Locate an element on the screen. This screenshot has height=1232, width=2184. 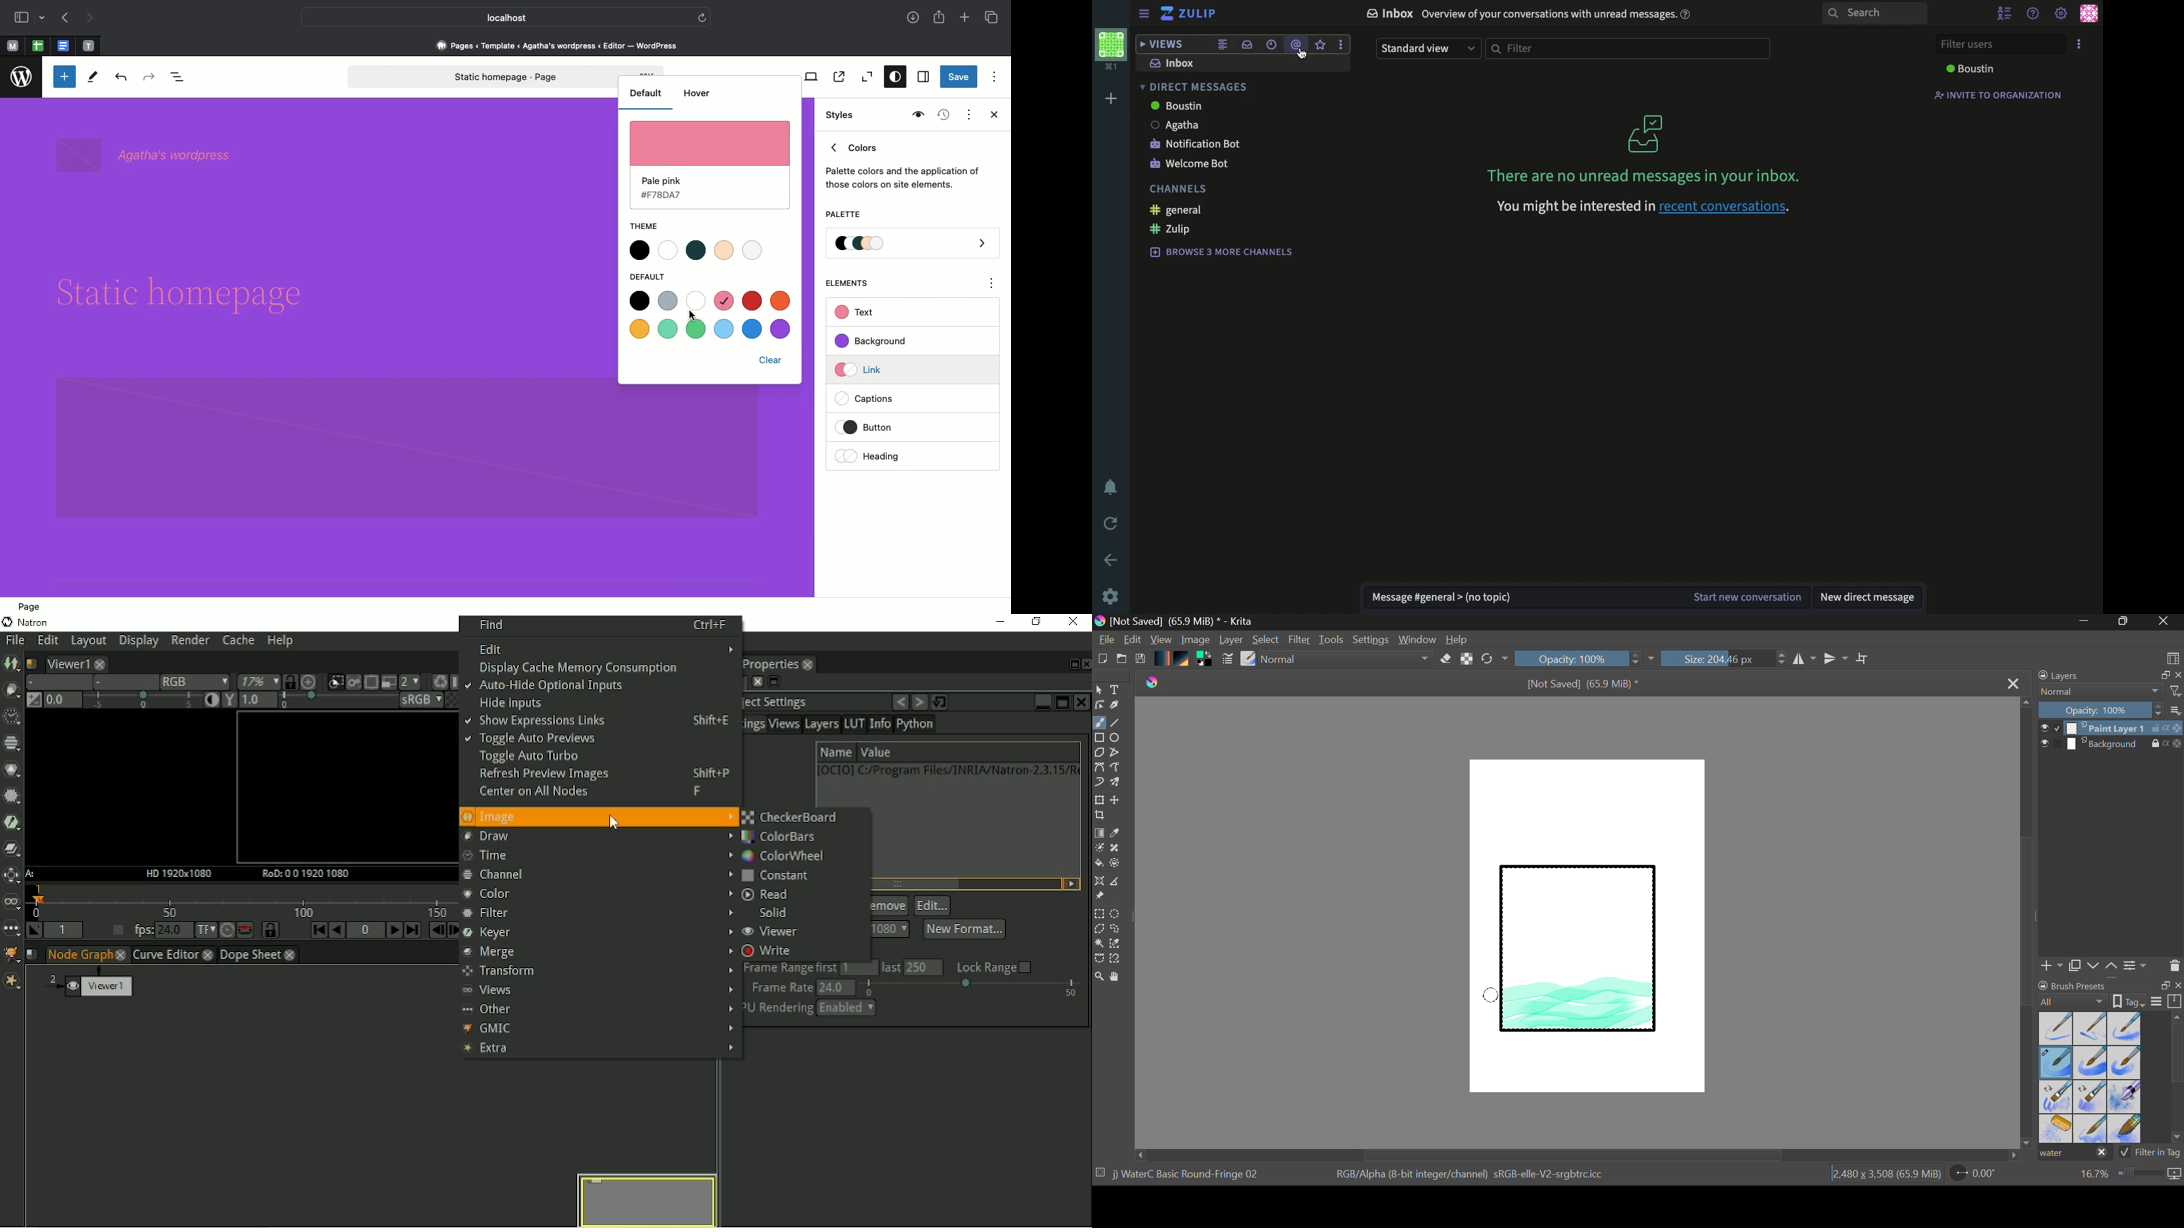
Crop is located at coordinates (1101, 815).